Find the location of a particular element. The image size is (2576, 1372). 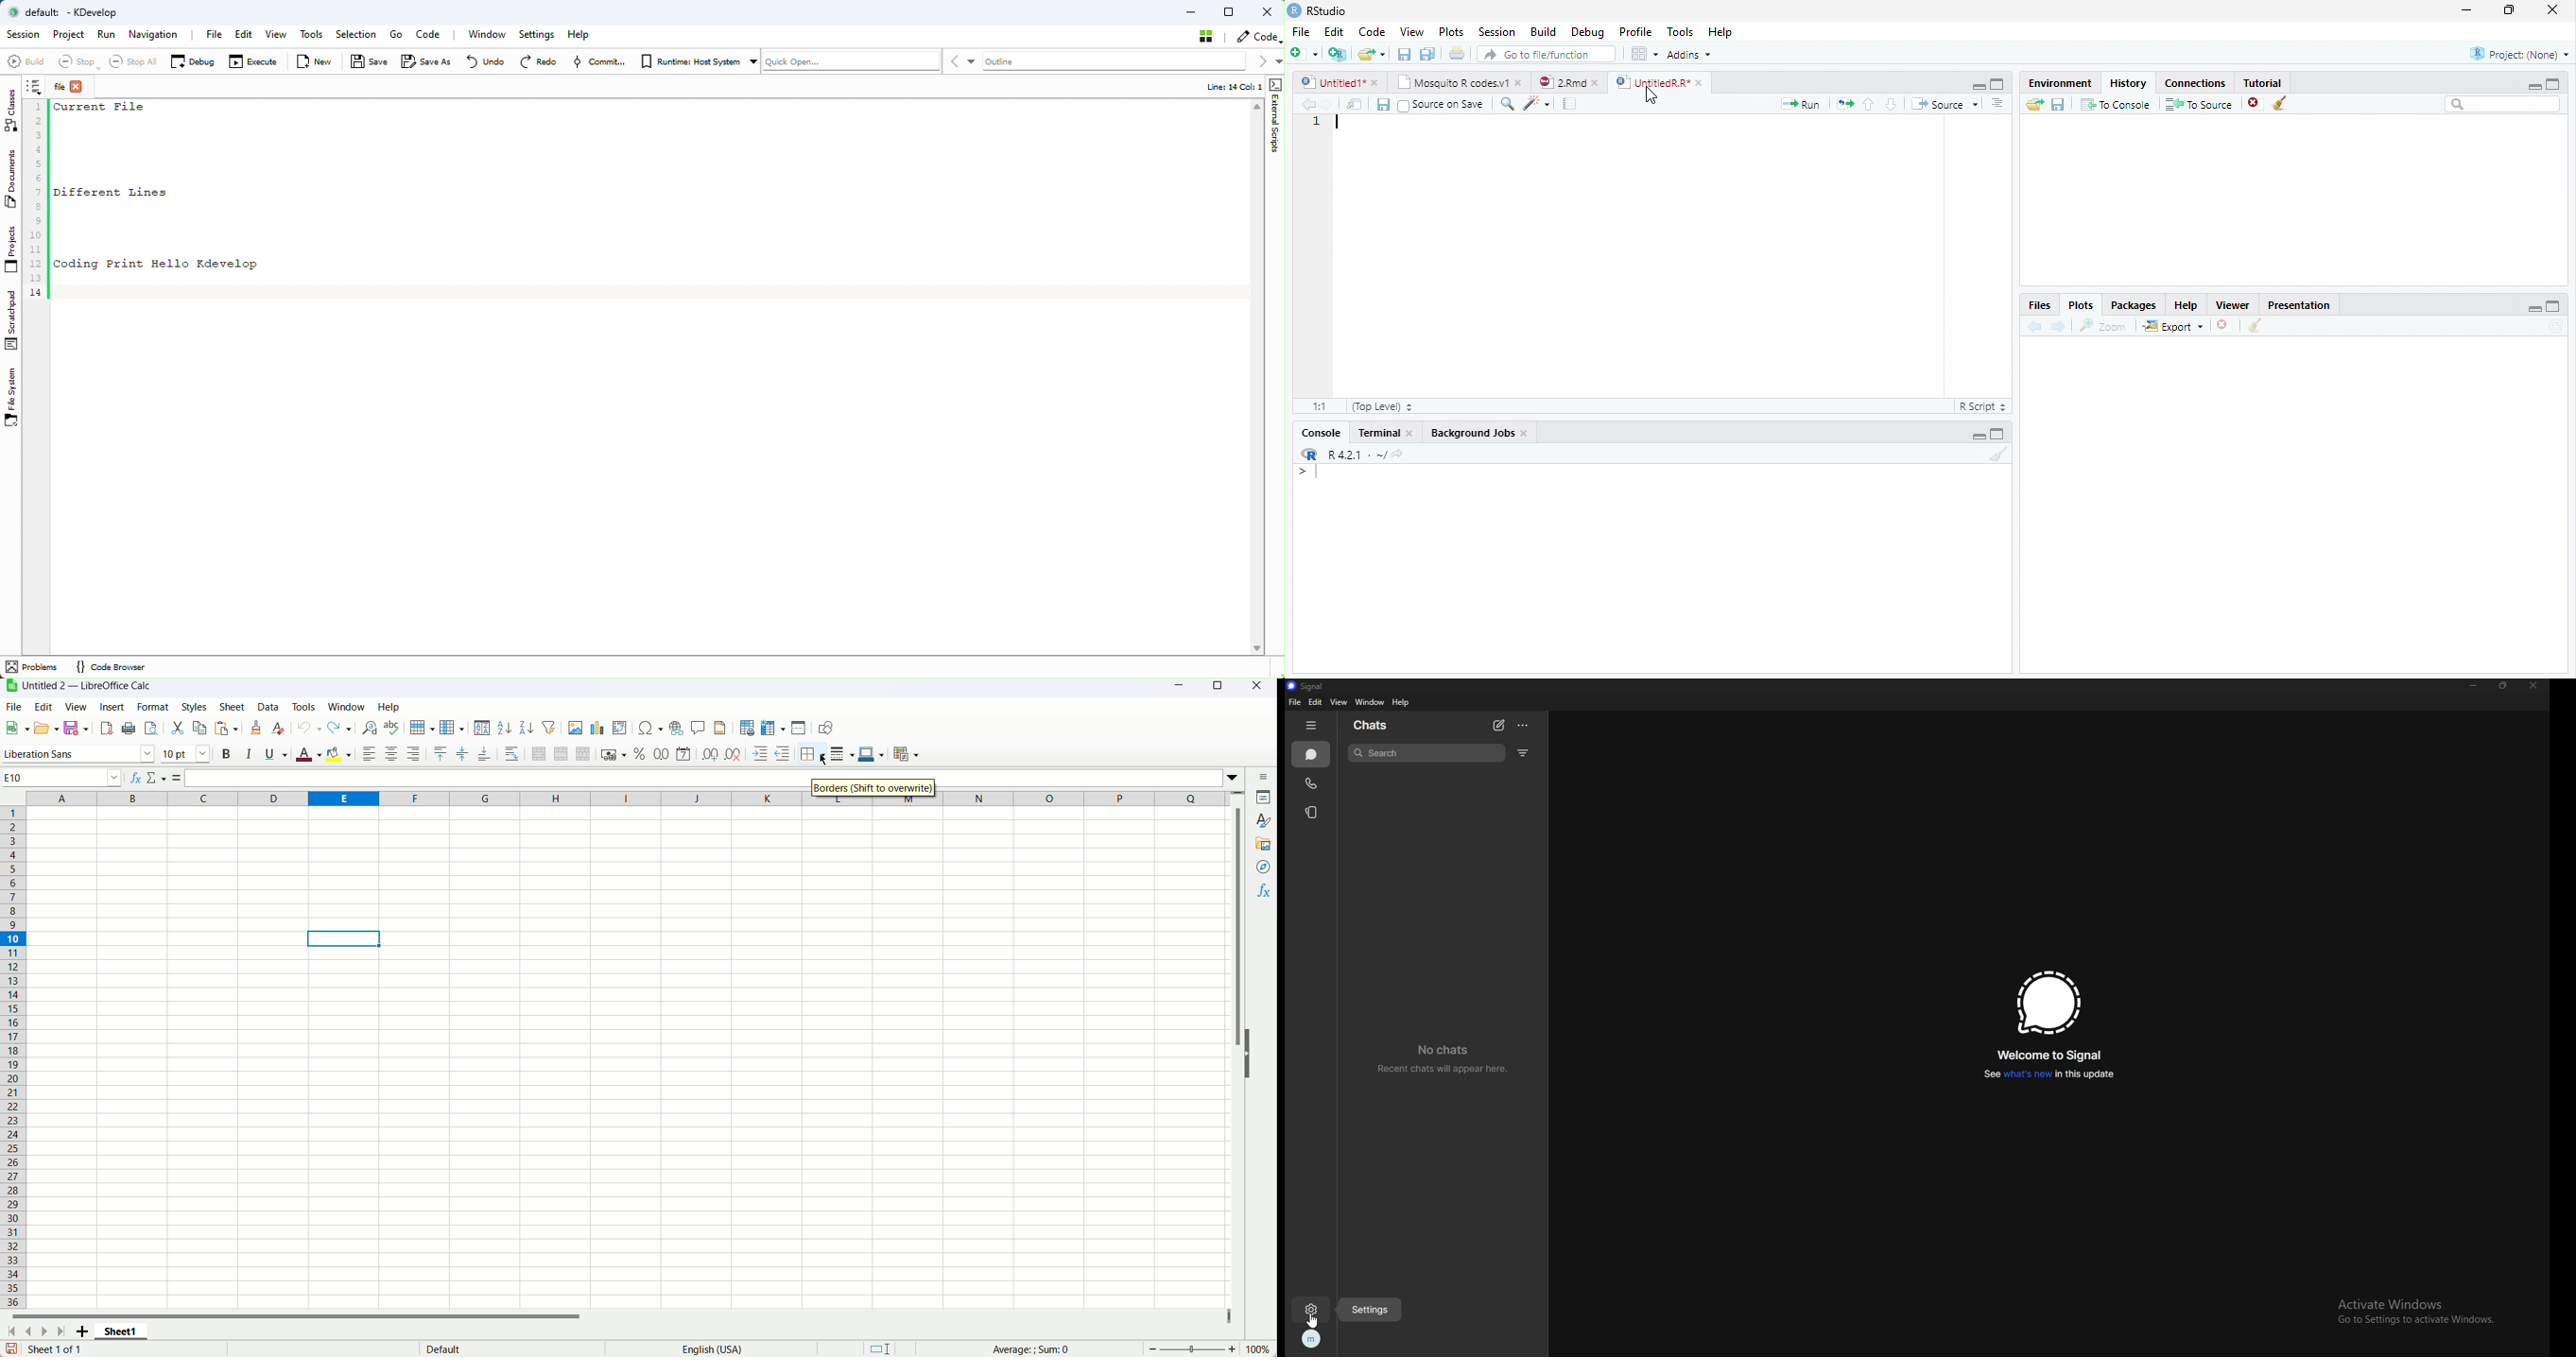

Remove current plot is located at coordinates (2224, 326).